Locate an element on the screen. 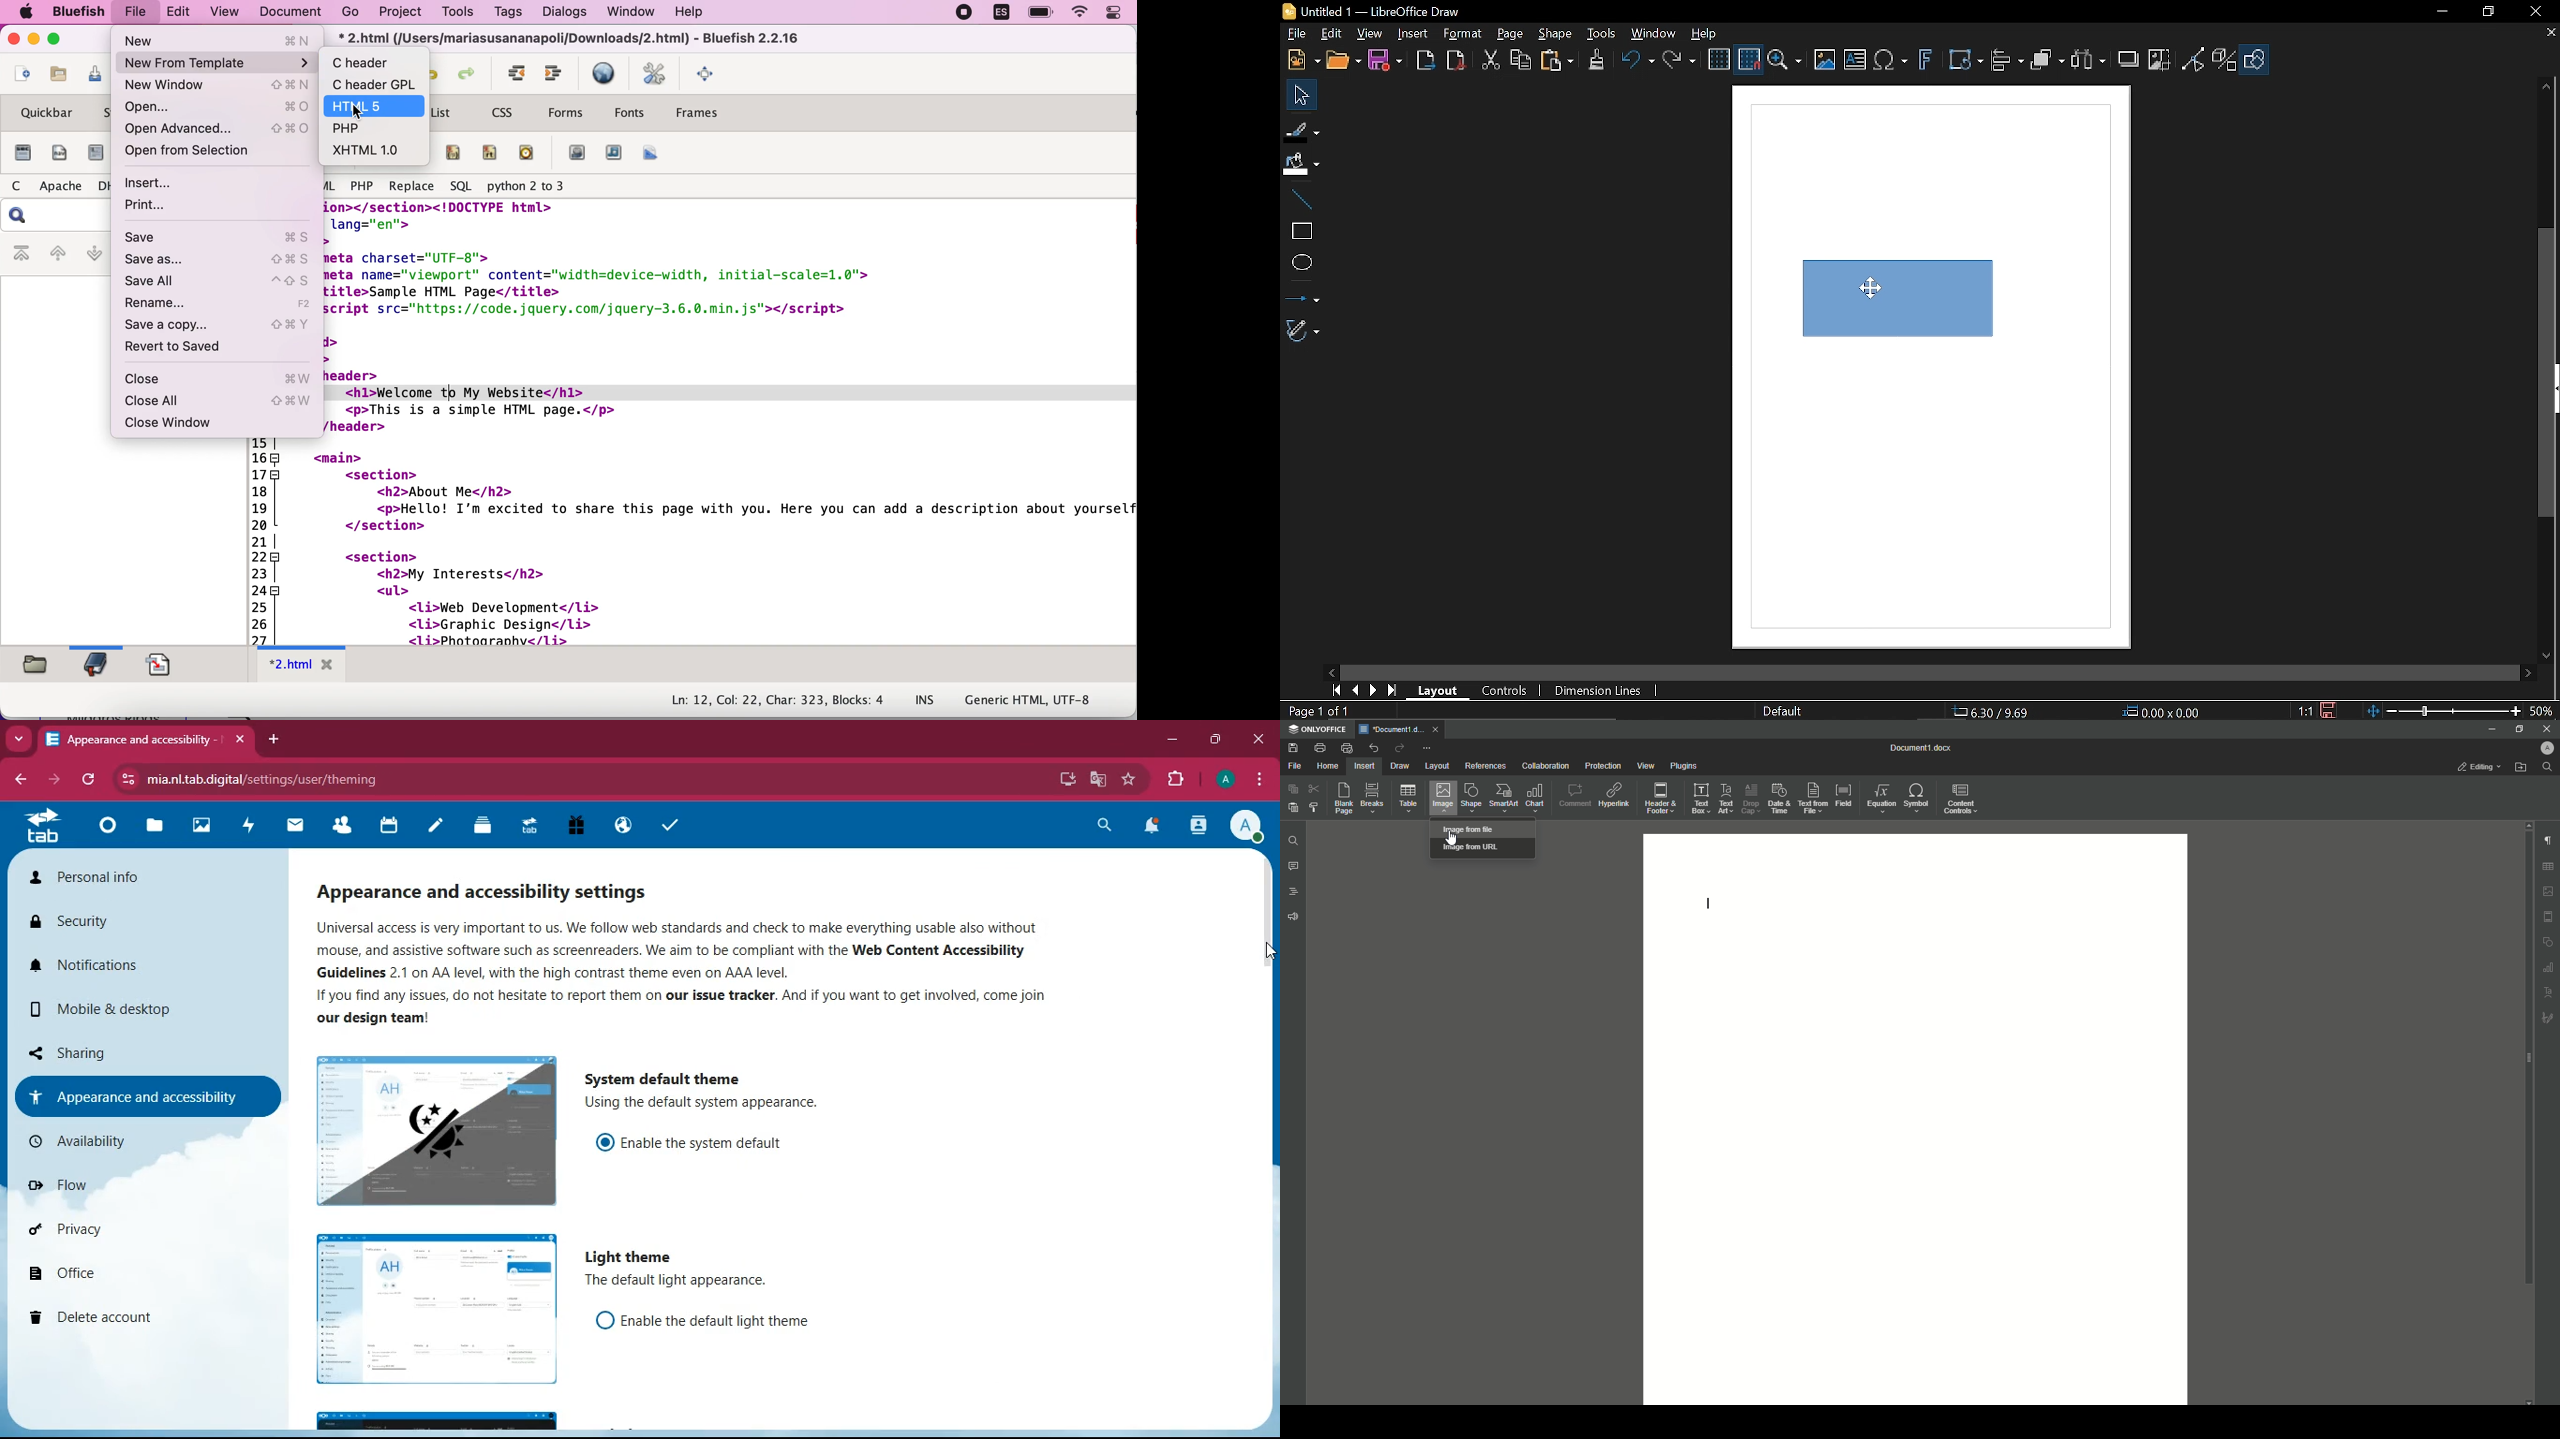  Zoom is located at coordinates (1785, 61).